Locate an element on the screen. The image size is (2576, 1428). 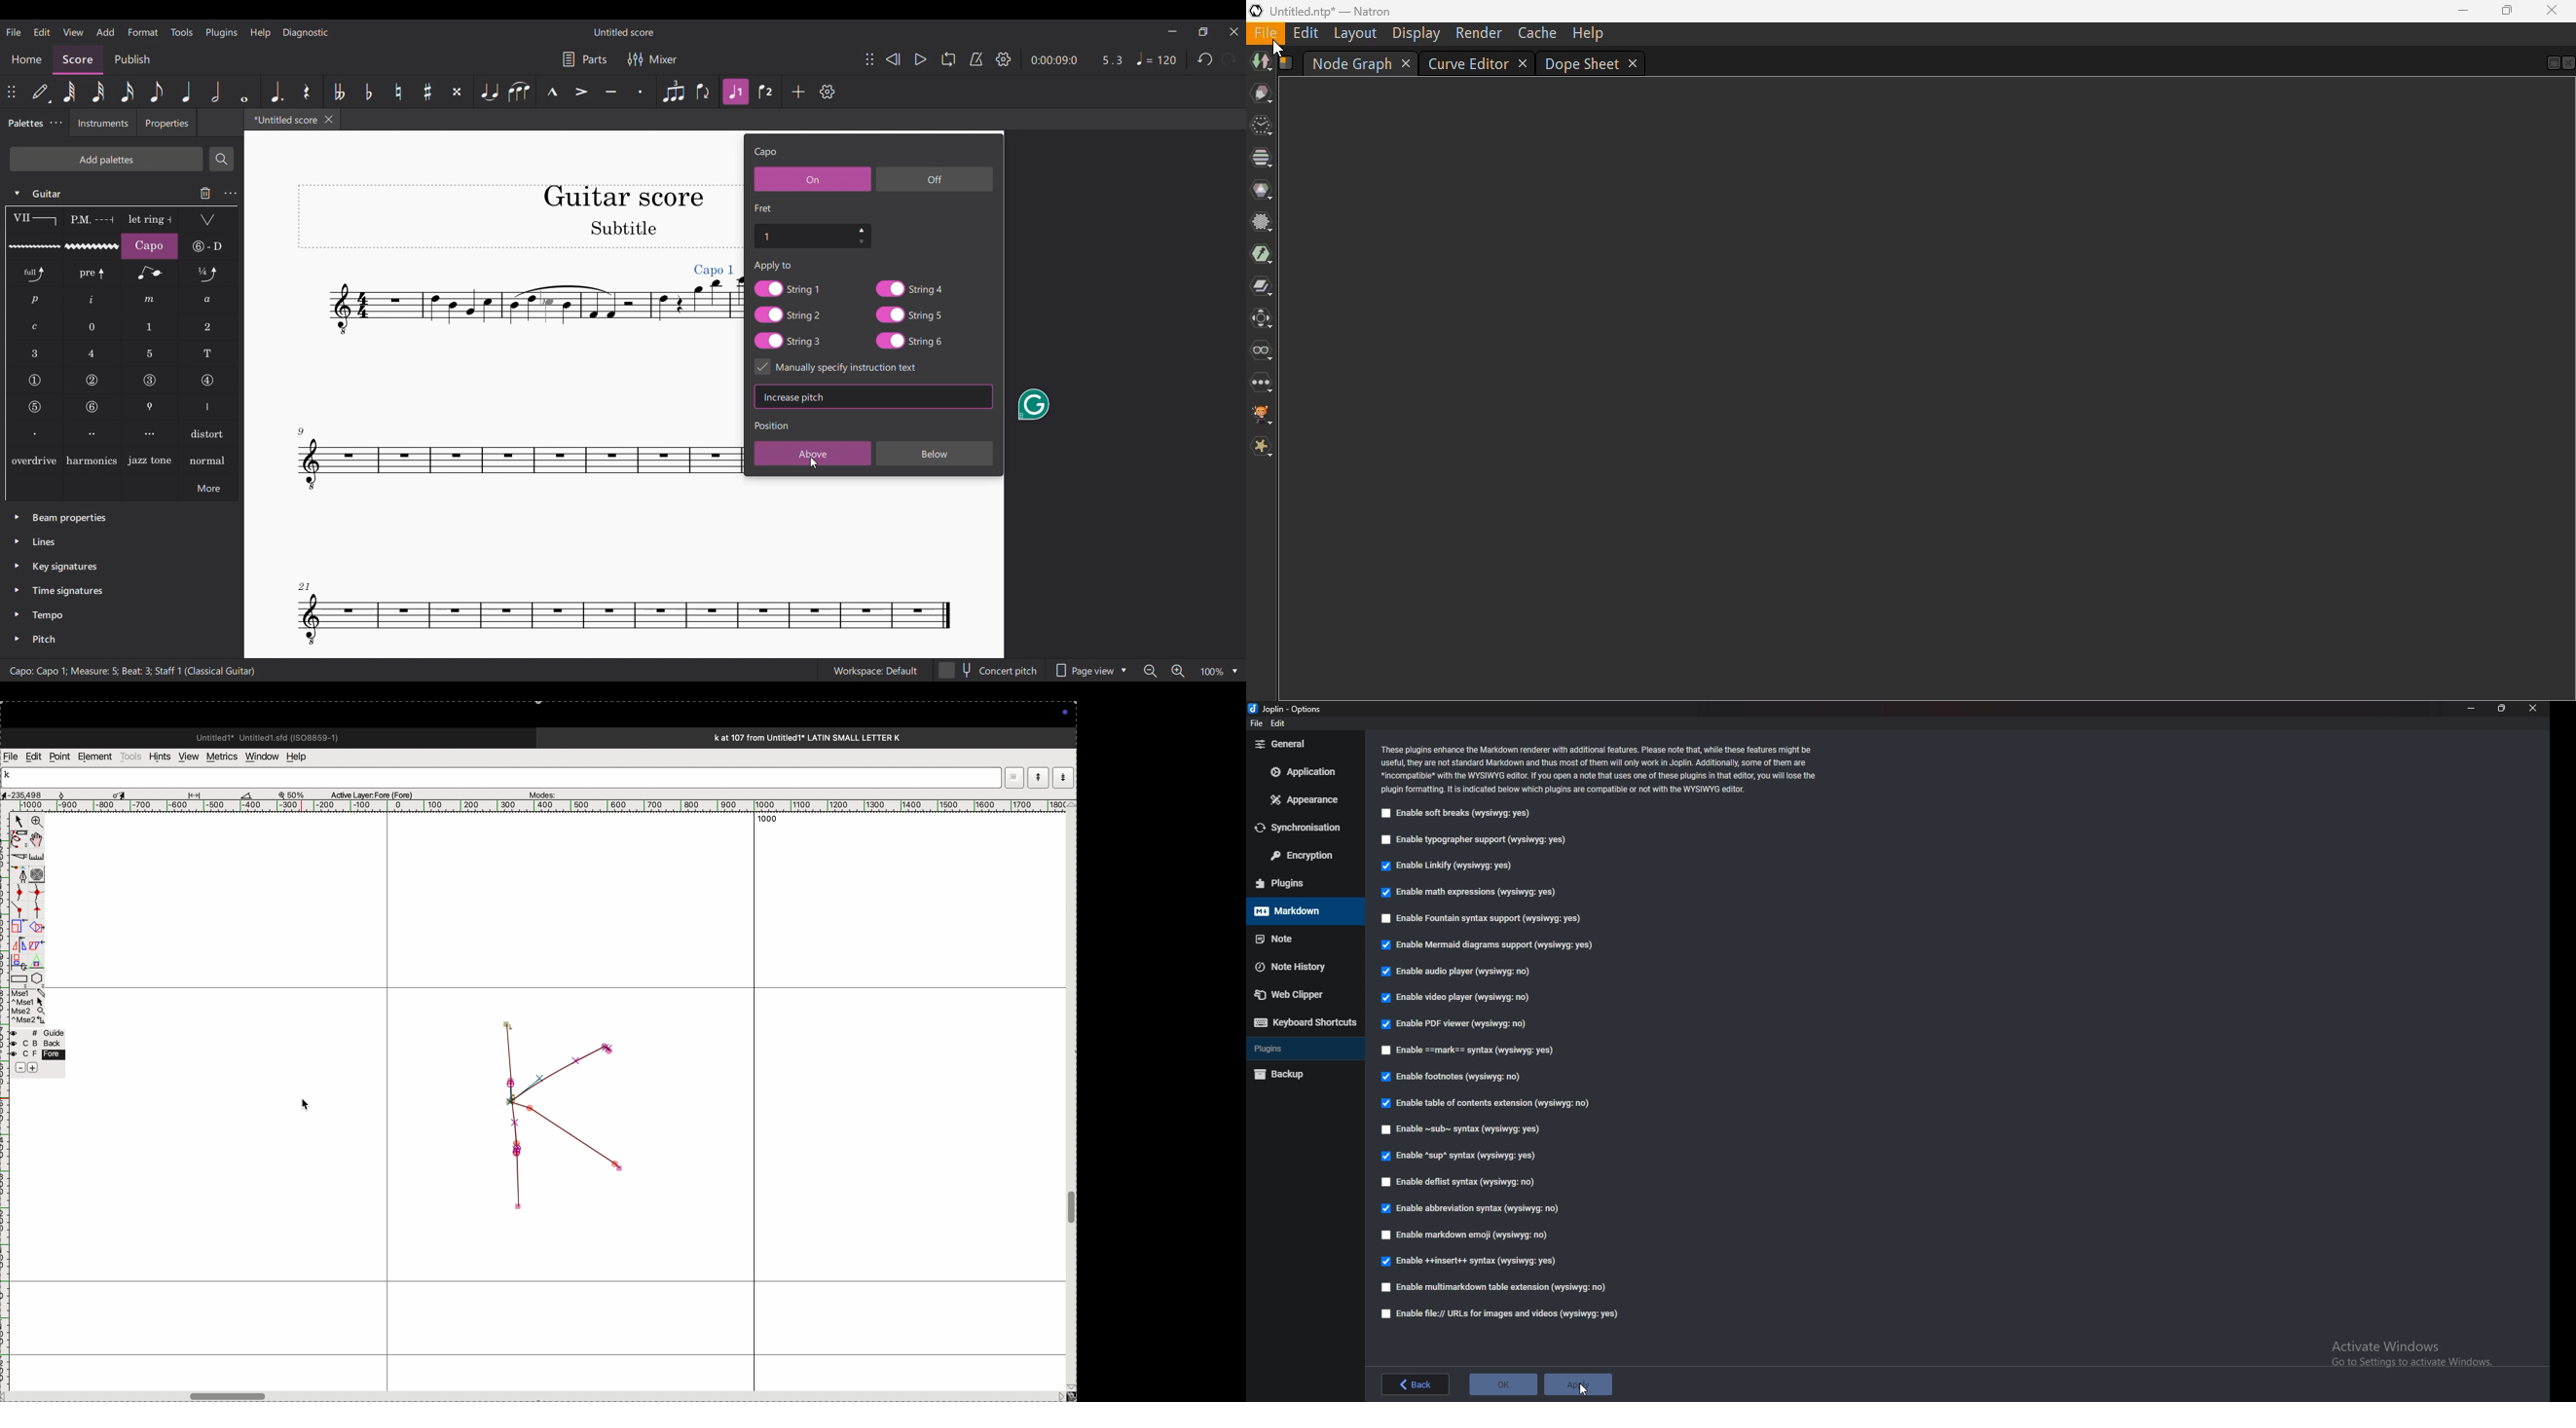
Enable file urls for image and videos is located at coordinates (1510, 1313).